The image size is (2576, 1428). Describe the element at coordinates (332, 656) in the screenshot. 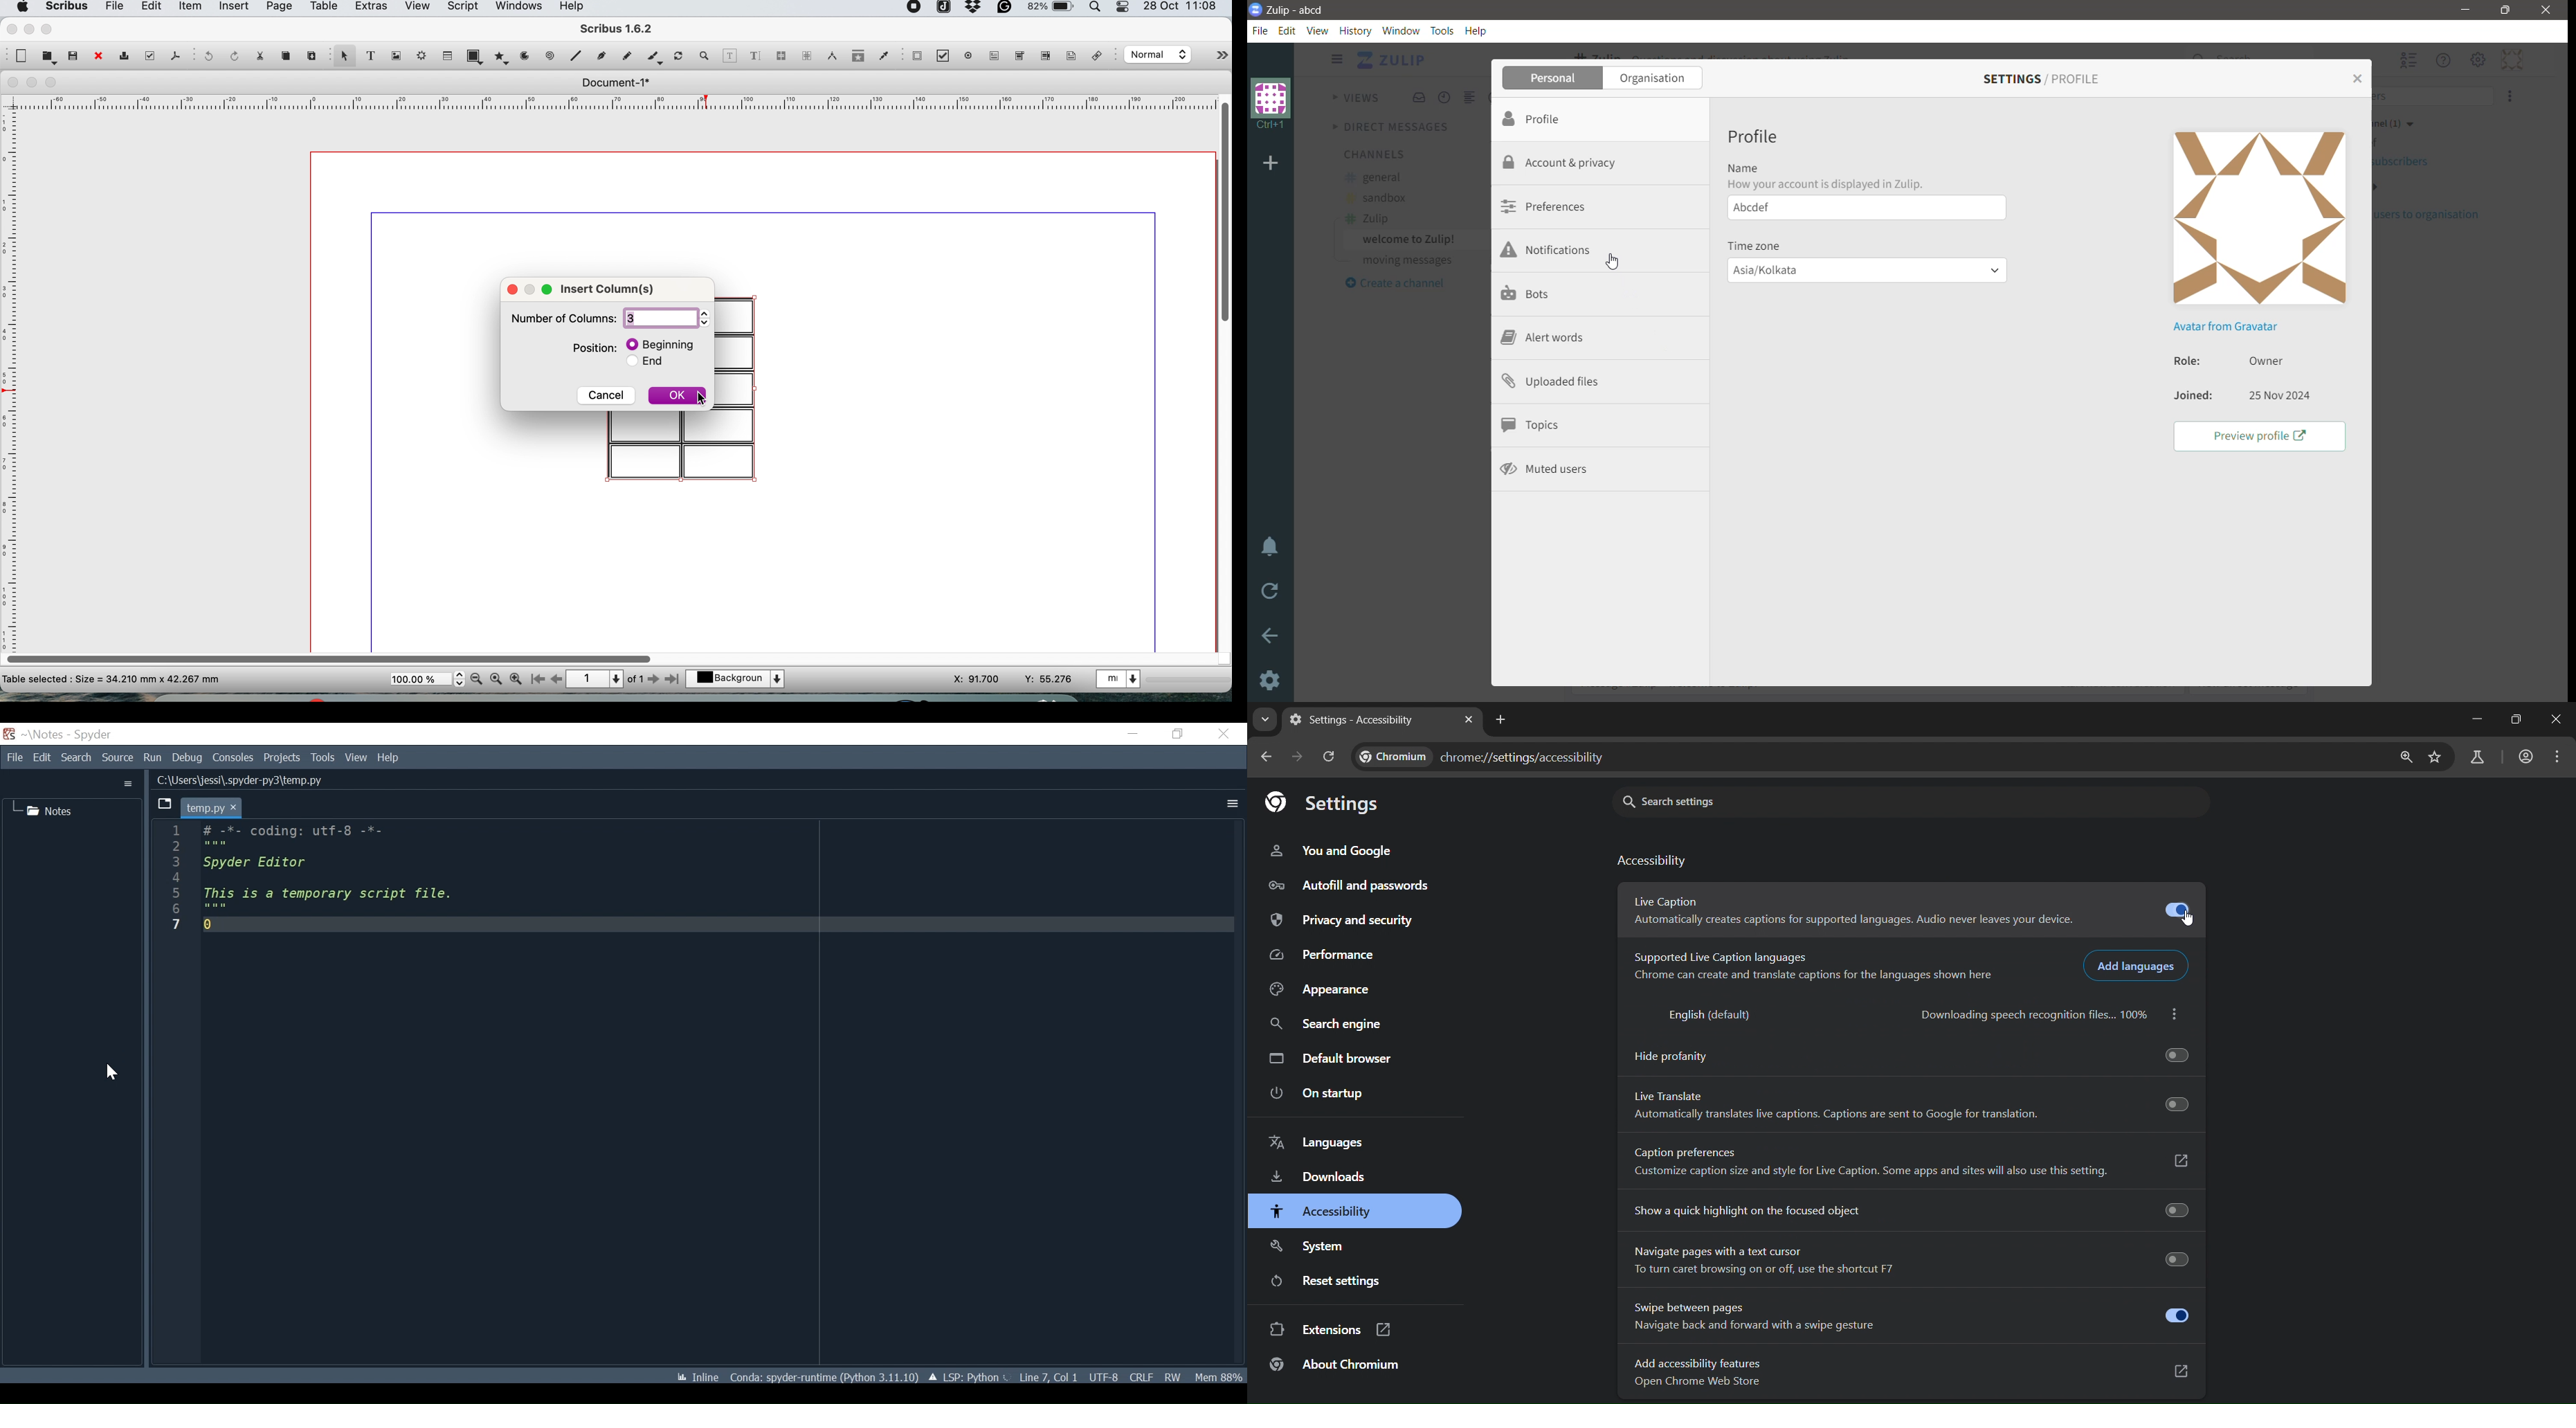

I see `horizontal scroll bar` at that location.